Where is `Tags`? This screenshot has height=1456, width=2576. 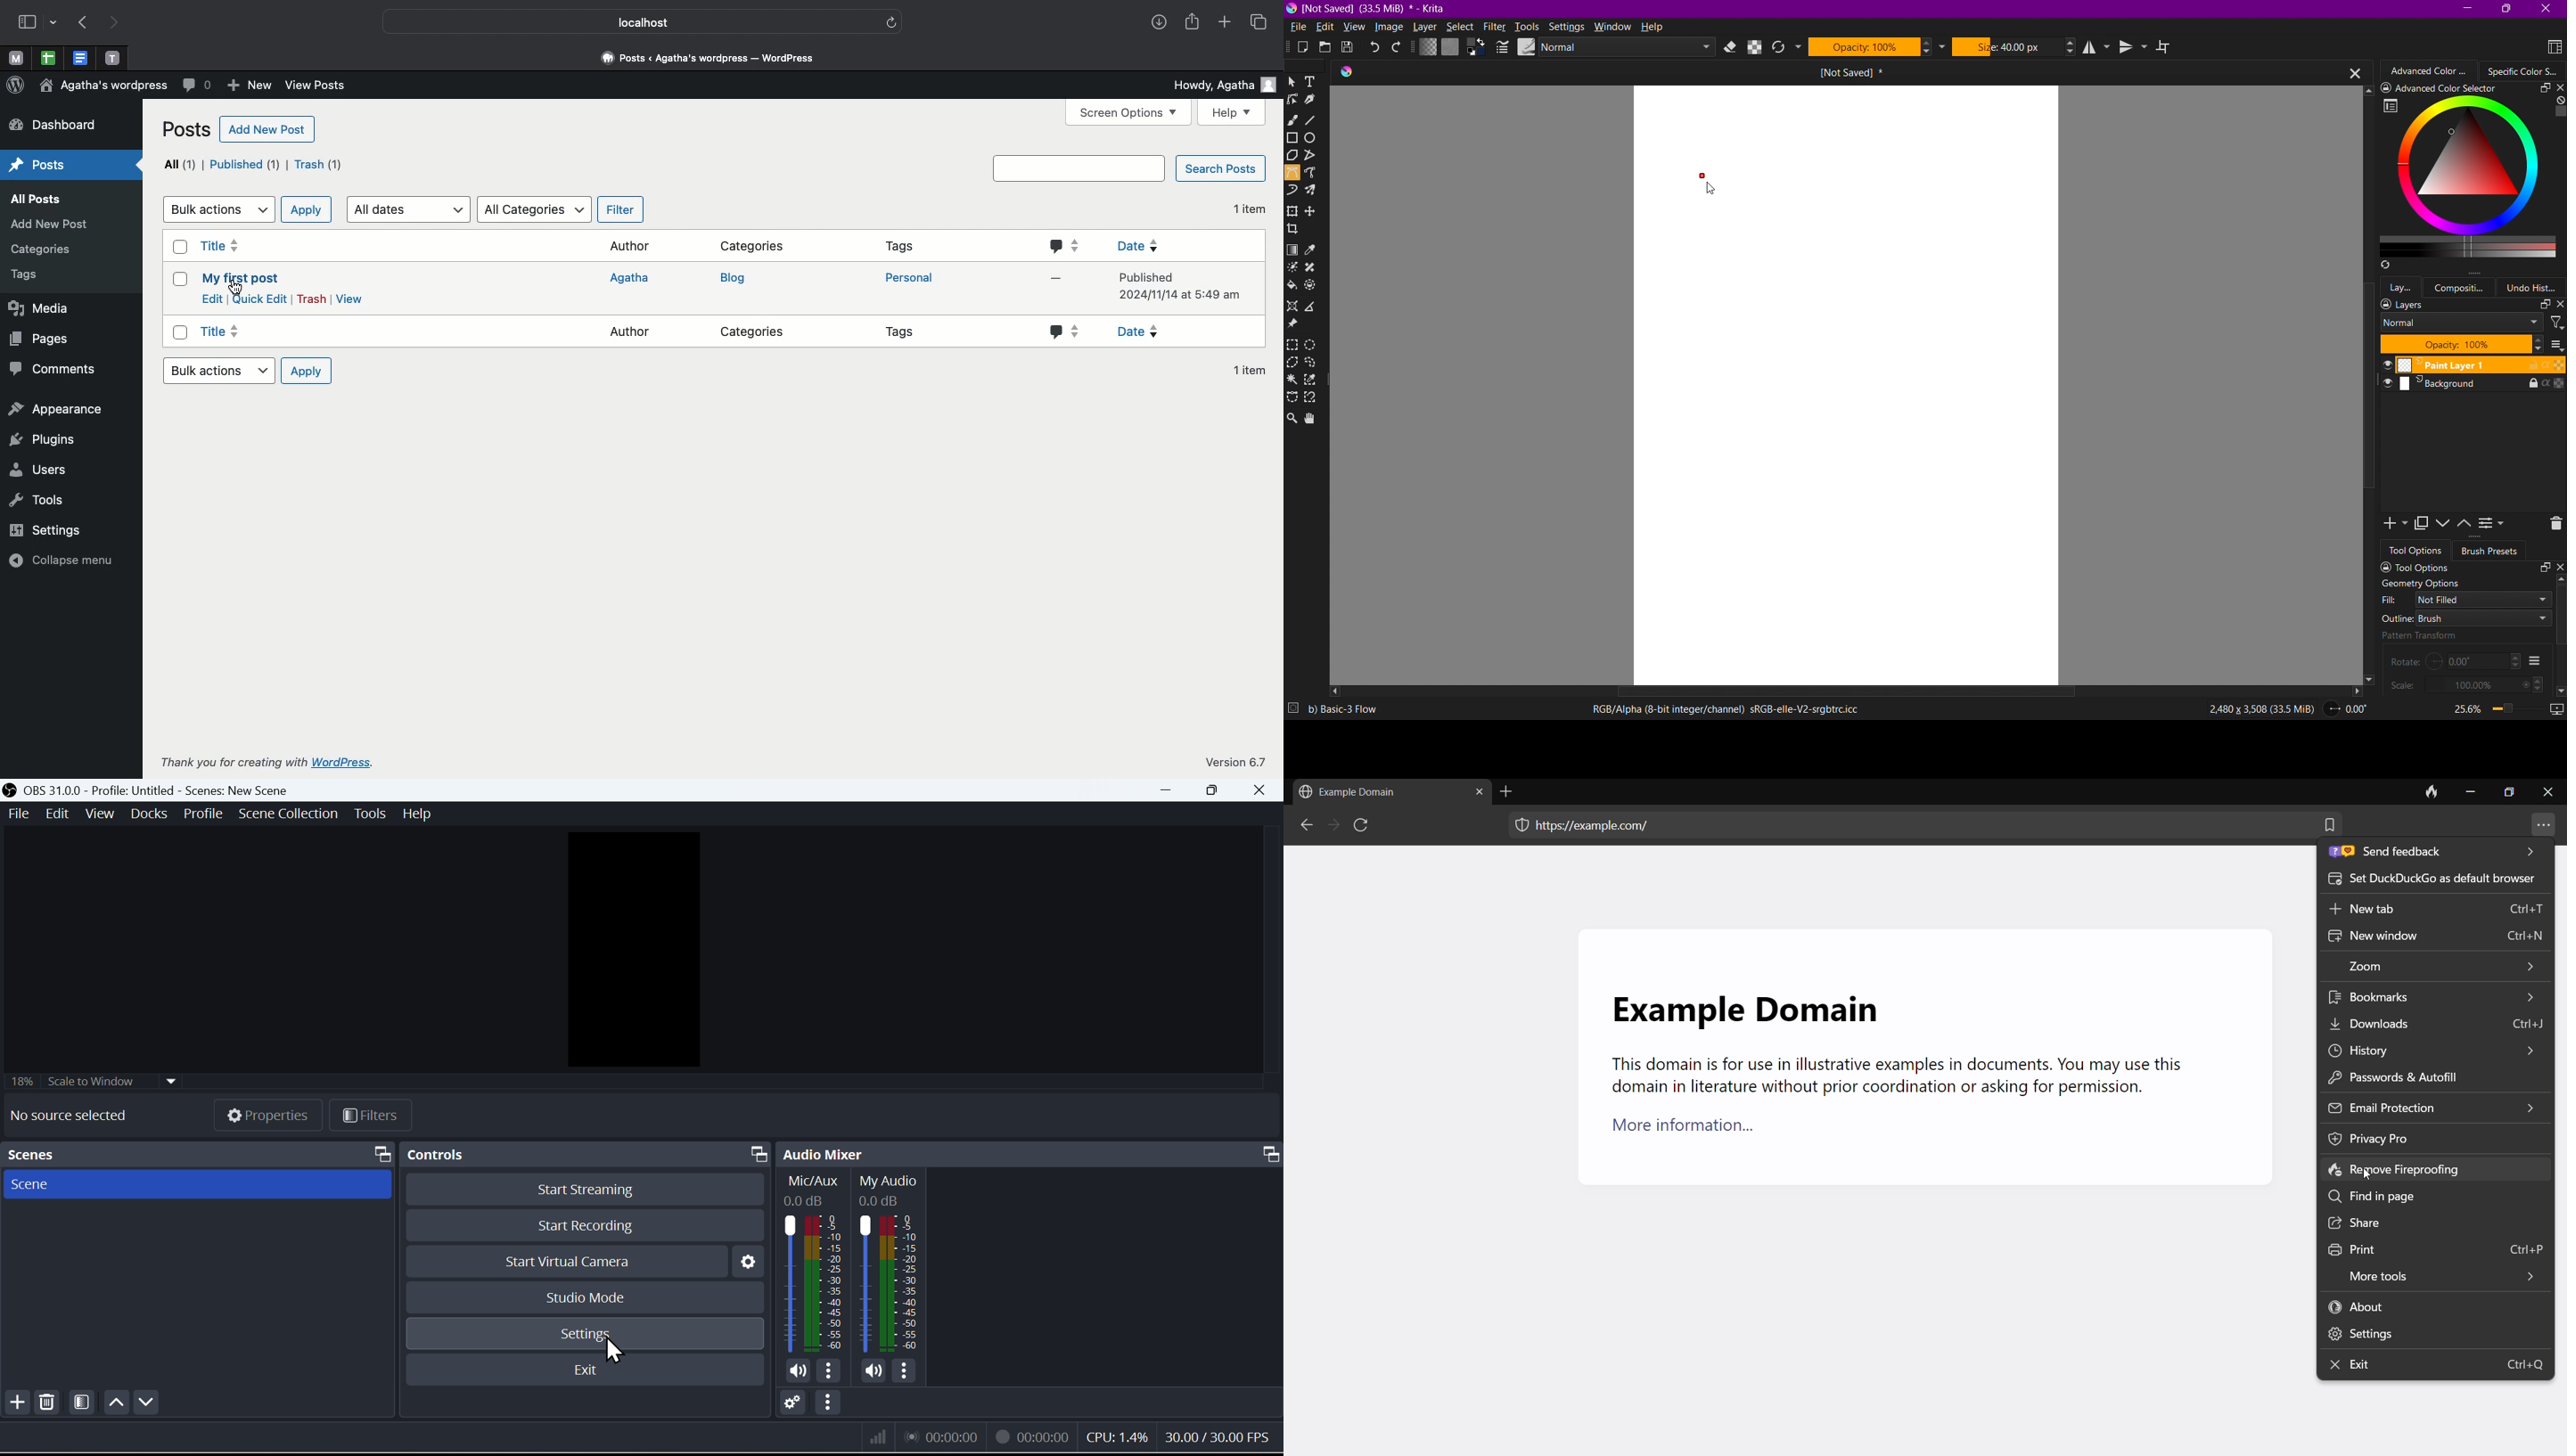
Tags is located at coordinates (36, 276).